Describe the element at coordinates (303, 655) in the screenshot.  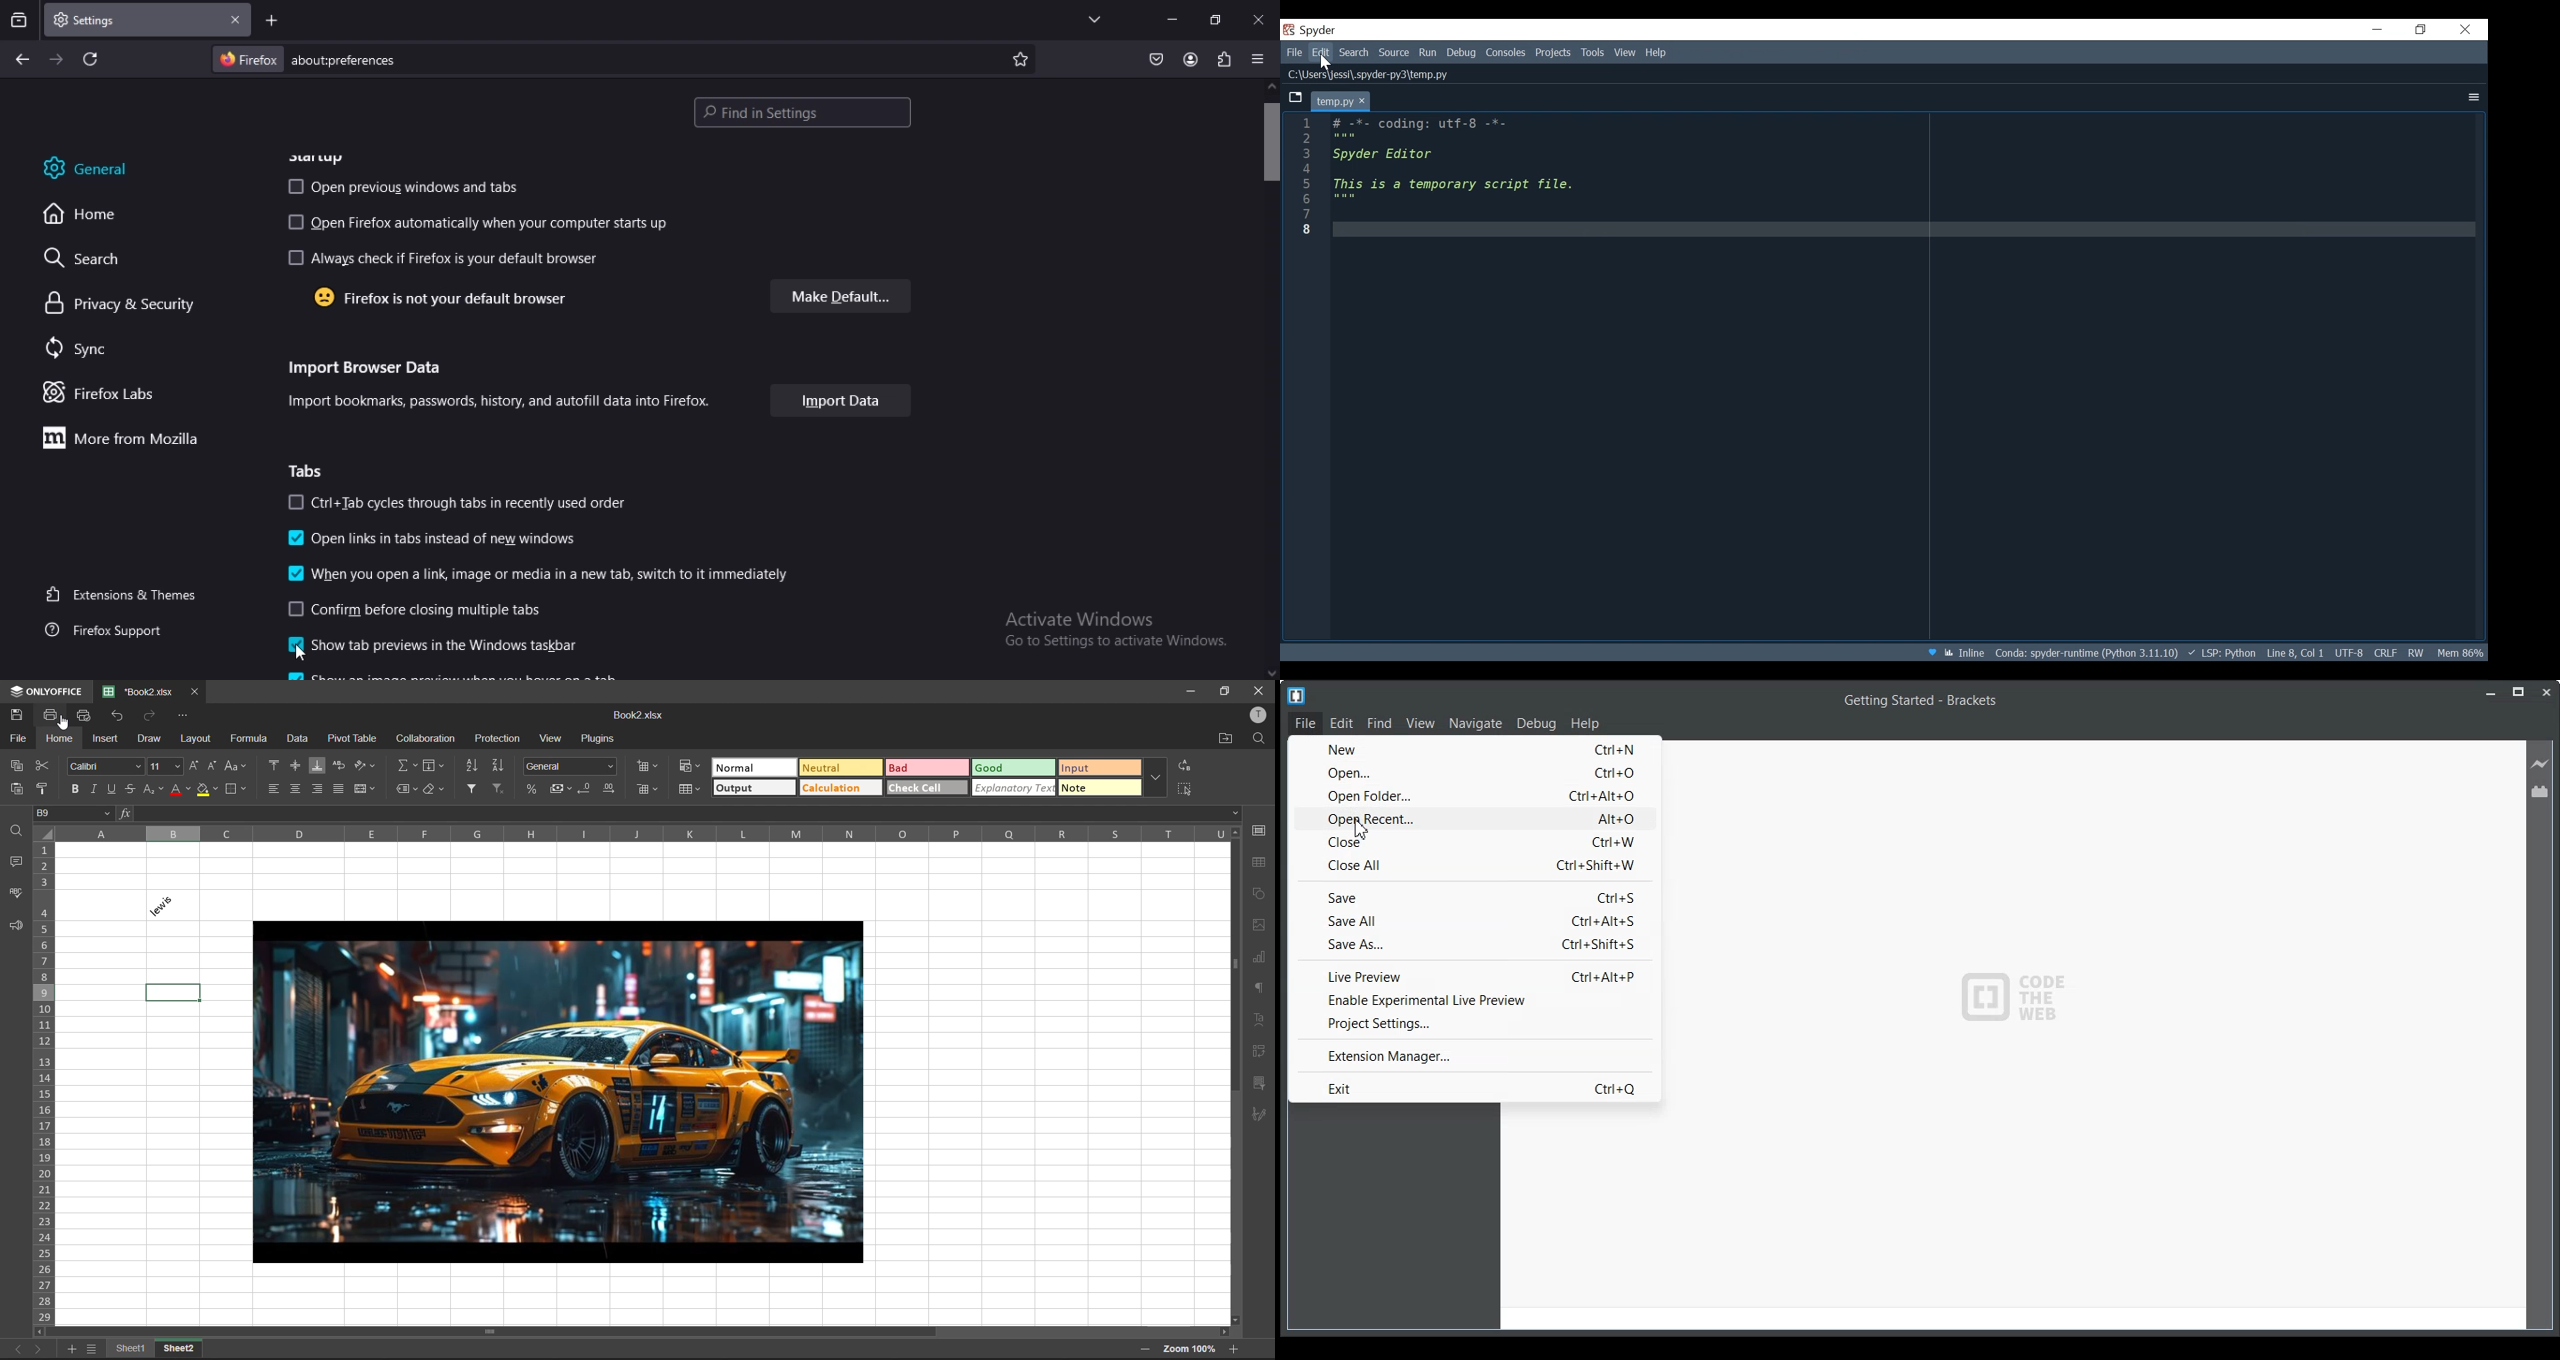
I see `cursor` at that location.